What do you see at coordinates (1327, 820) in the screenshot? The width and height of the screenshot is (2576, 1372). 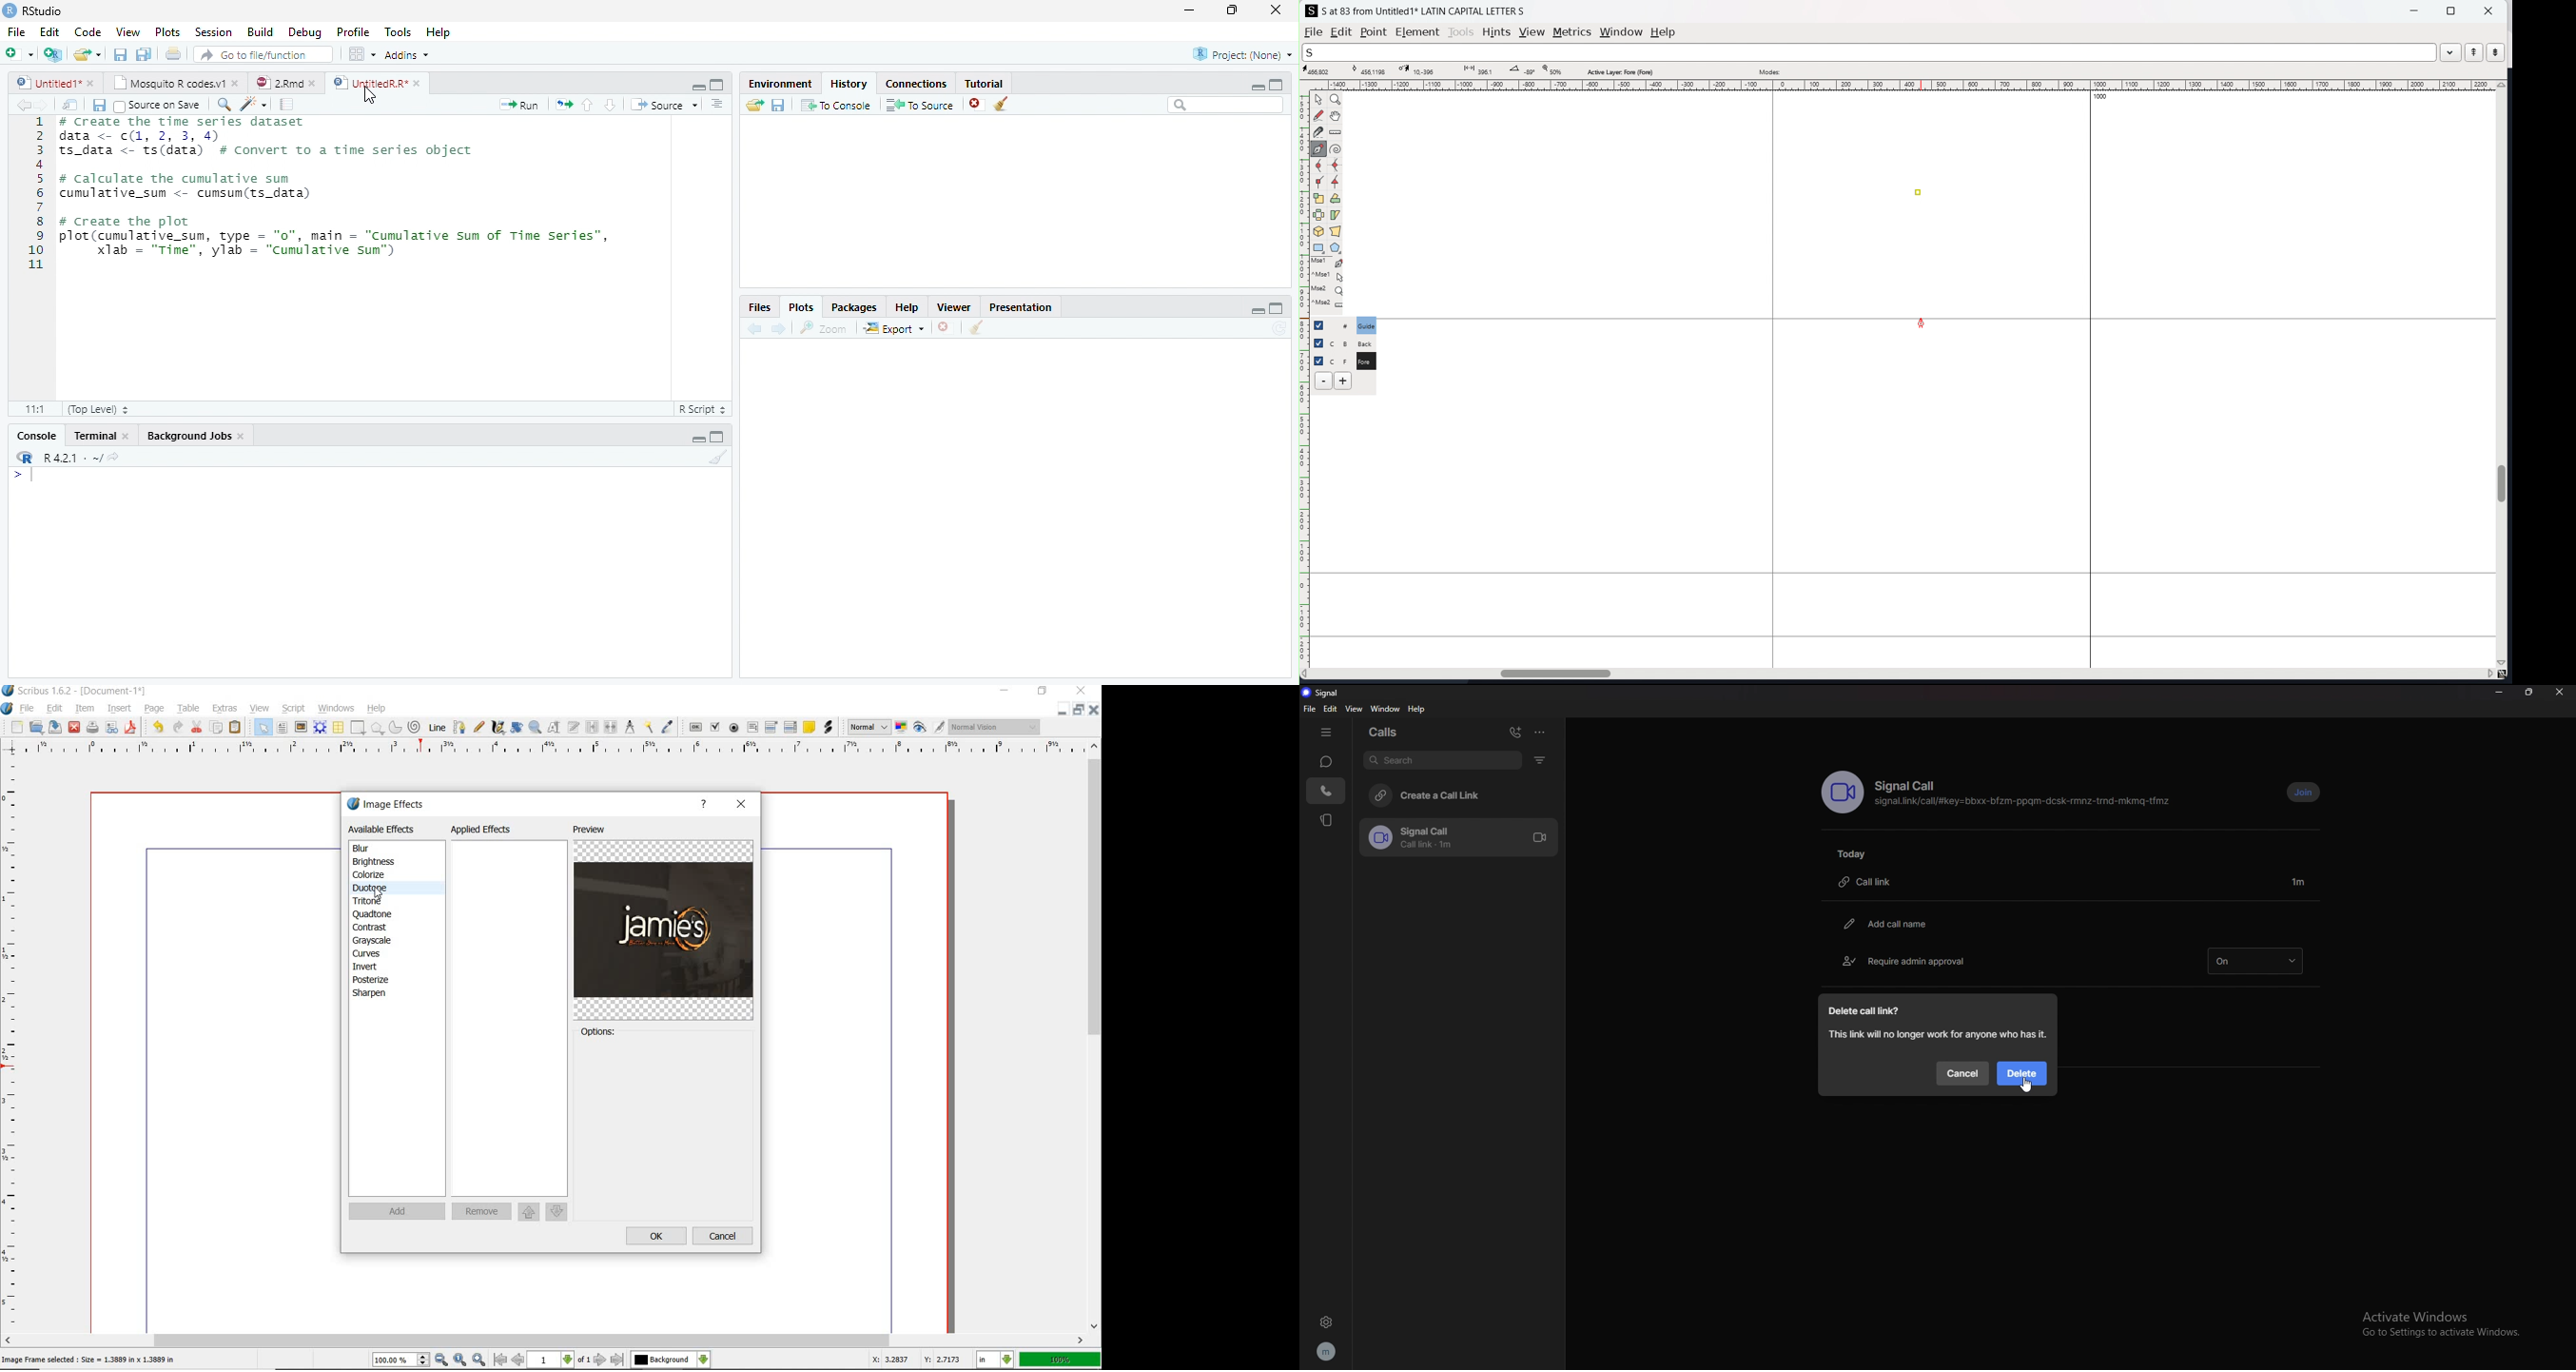 I see `stories` at bounding box center [1327, 820].